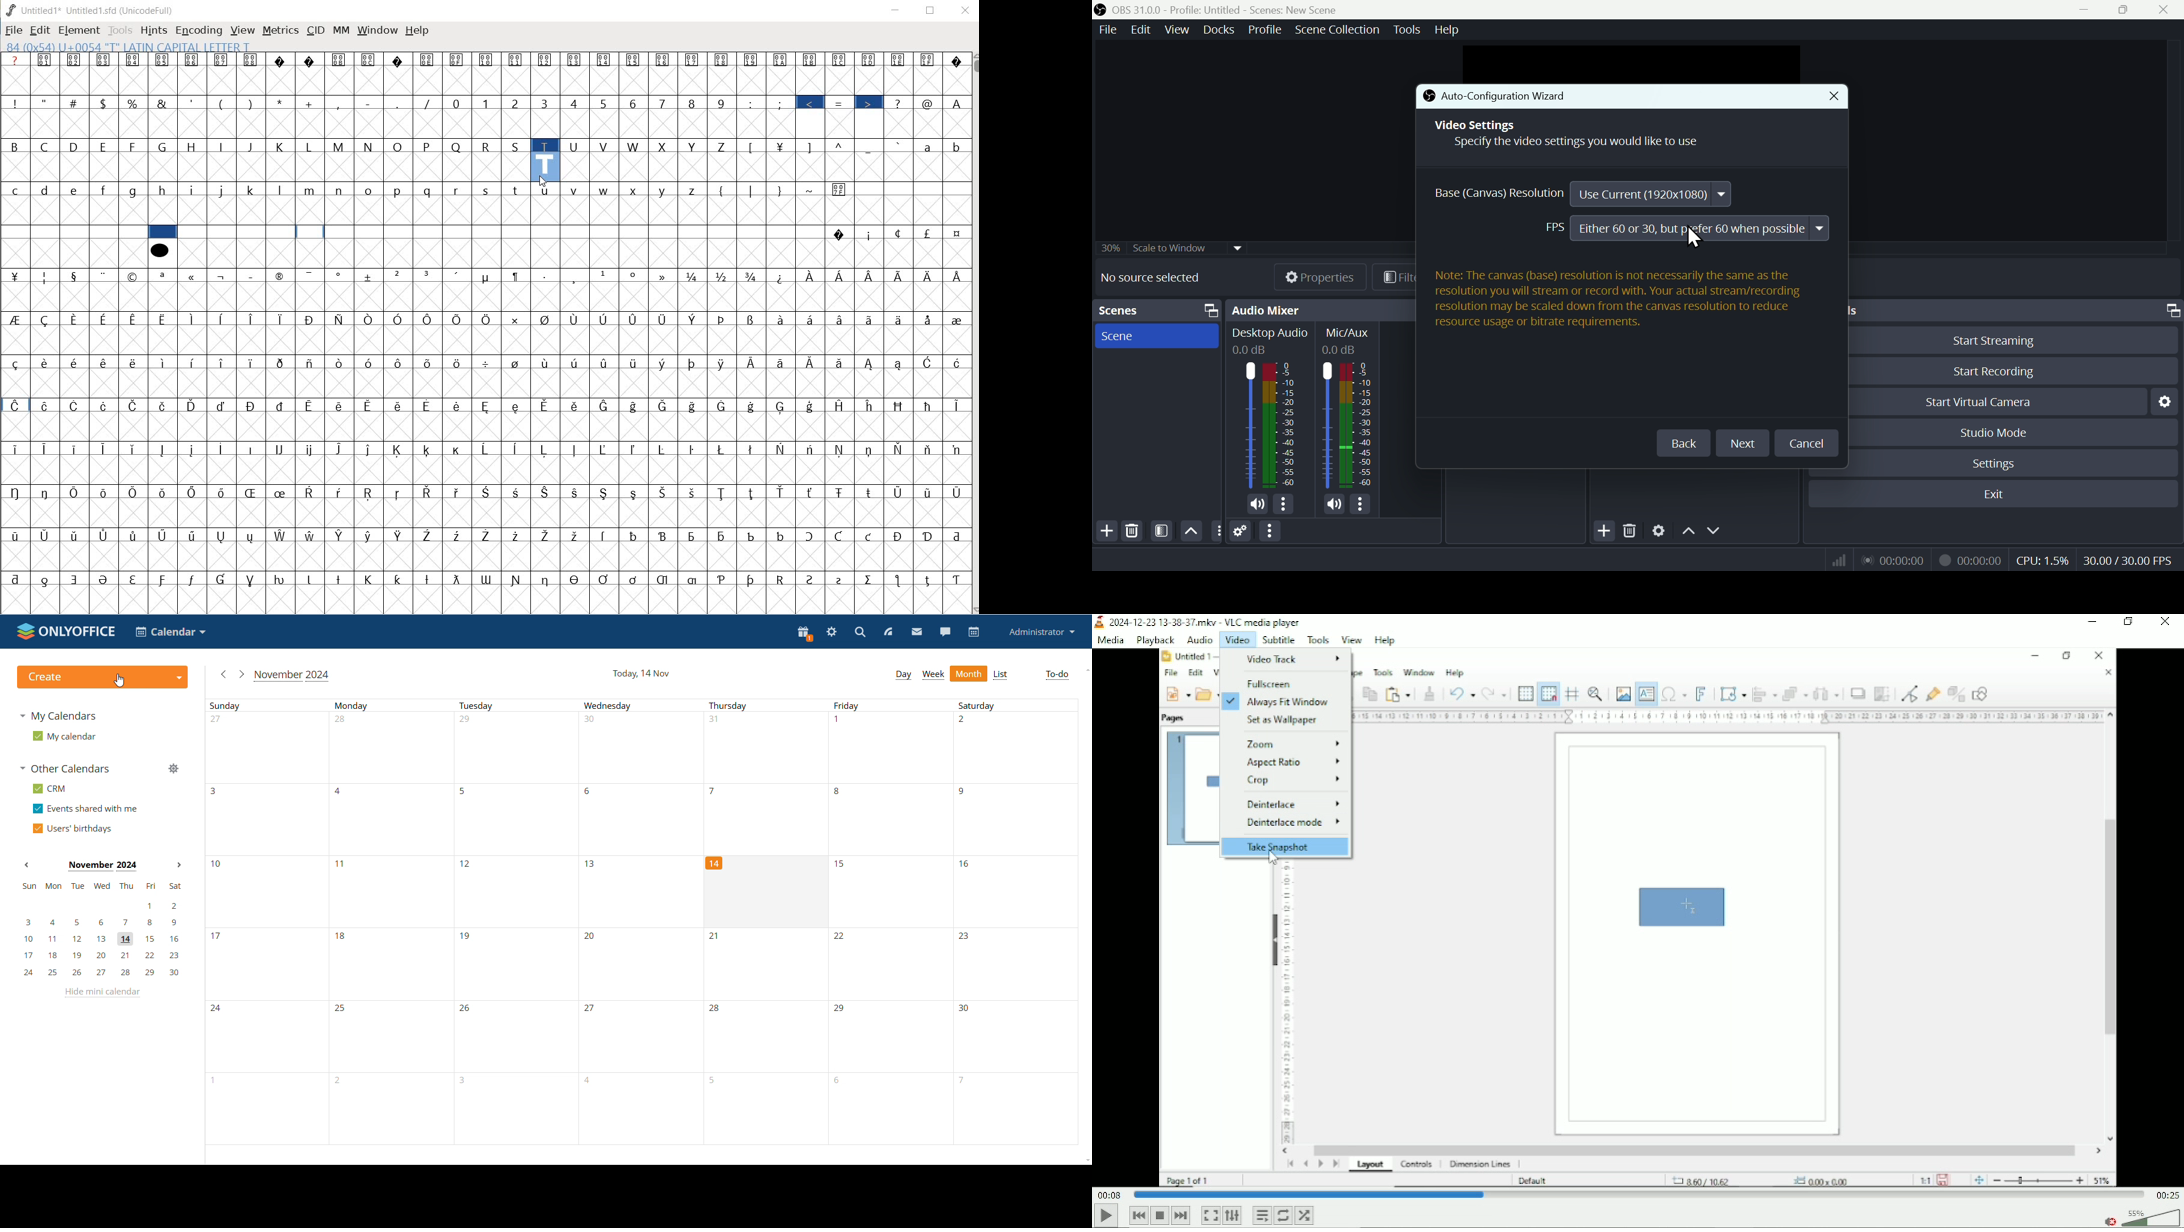  What do you see at coordinates (1290, 803) in the screenshot?
I see `Deinterlace` at bounding box center [1290, 803].